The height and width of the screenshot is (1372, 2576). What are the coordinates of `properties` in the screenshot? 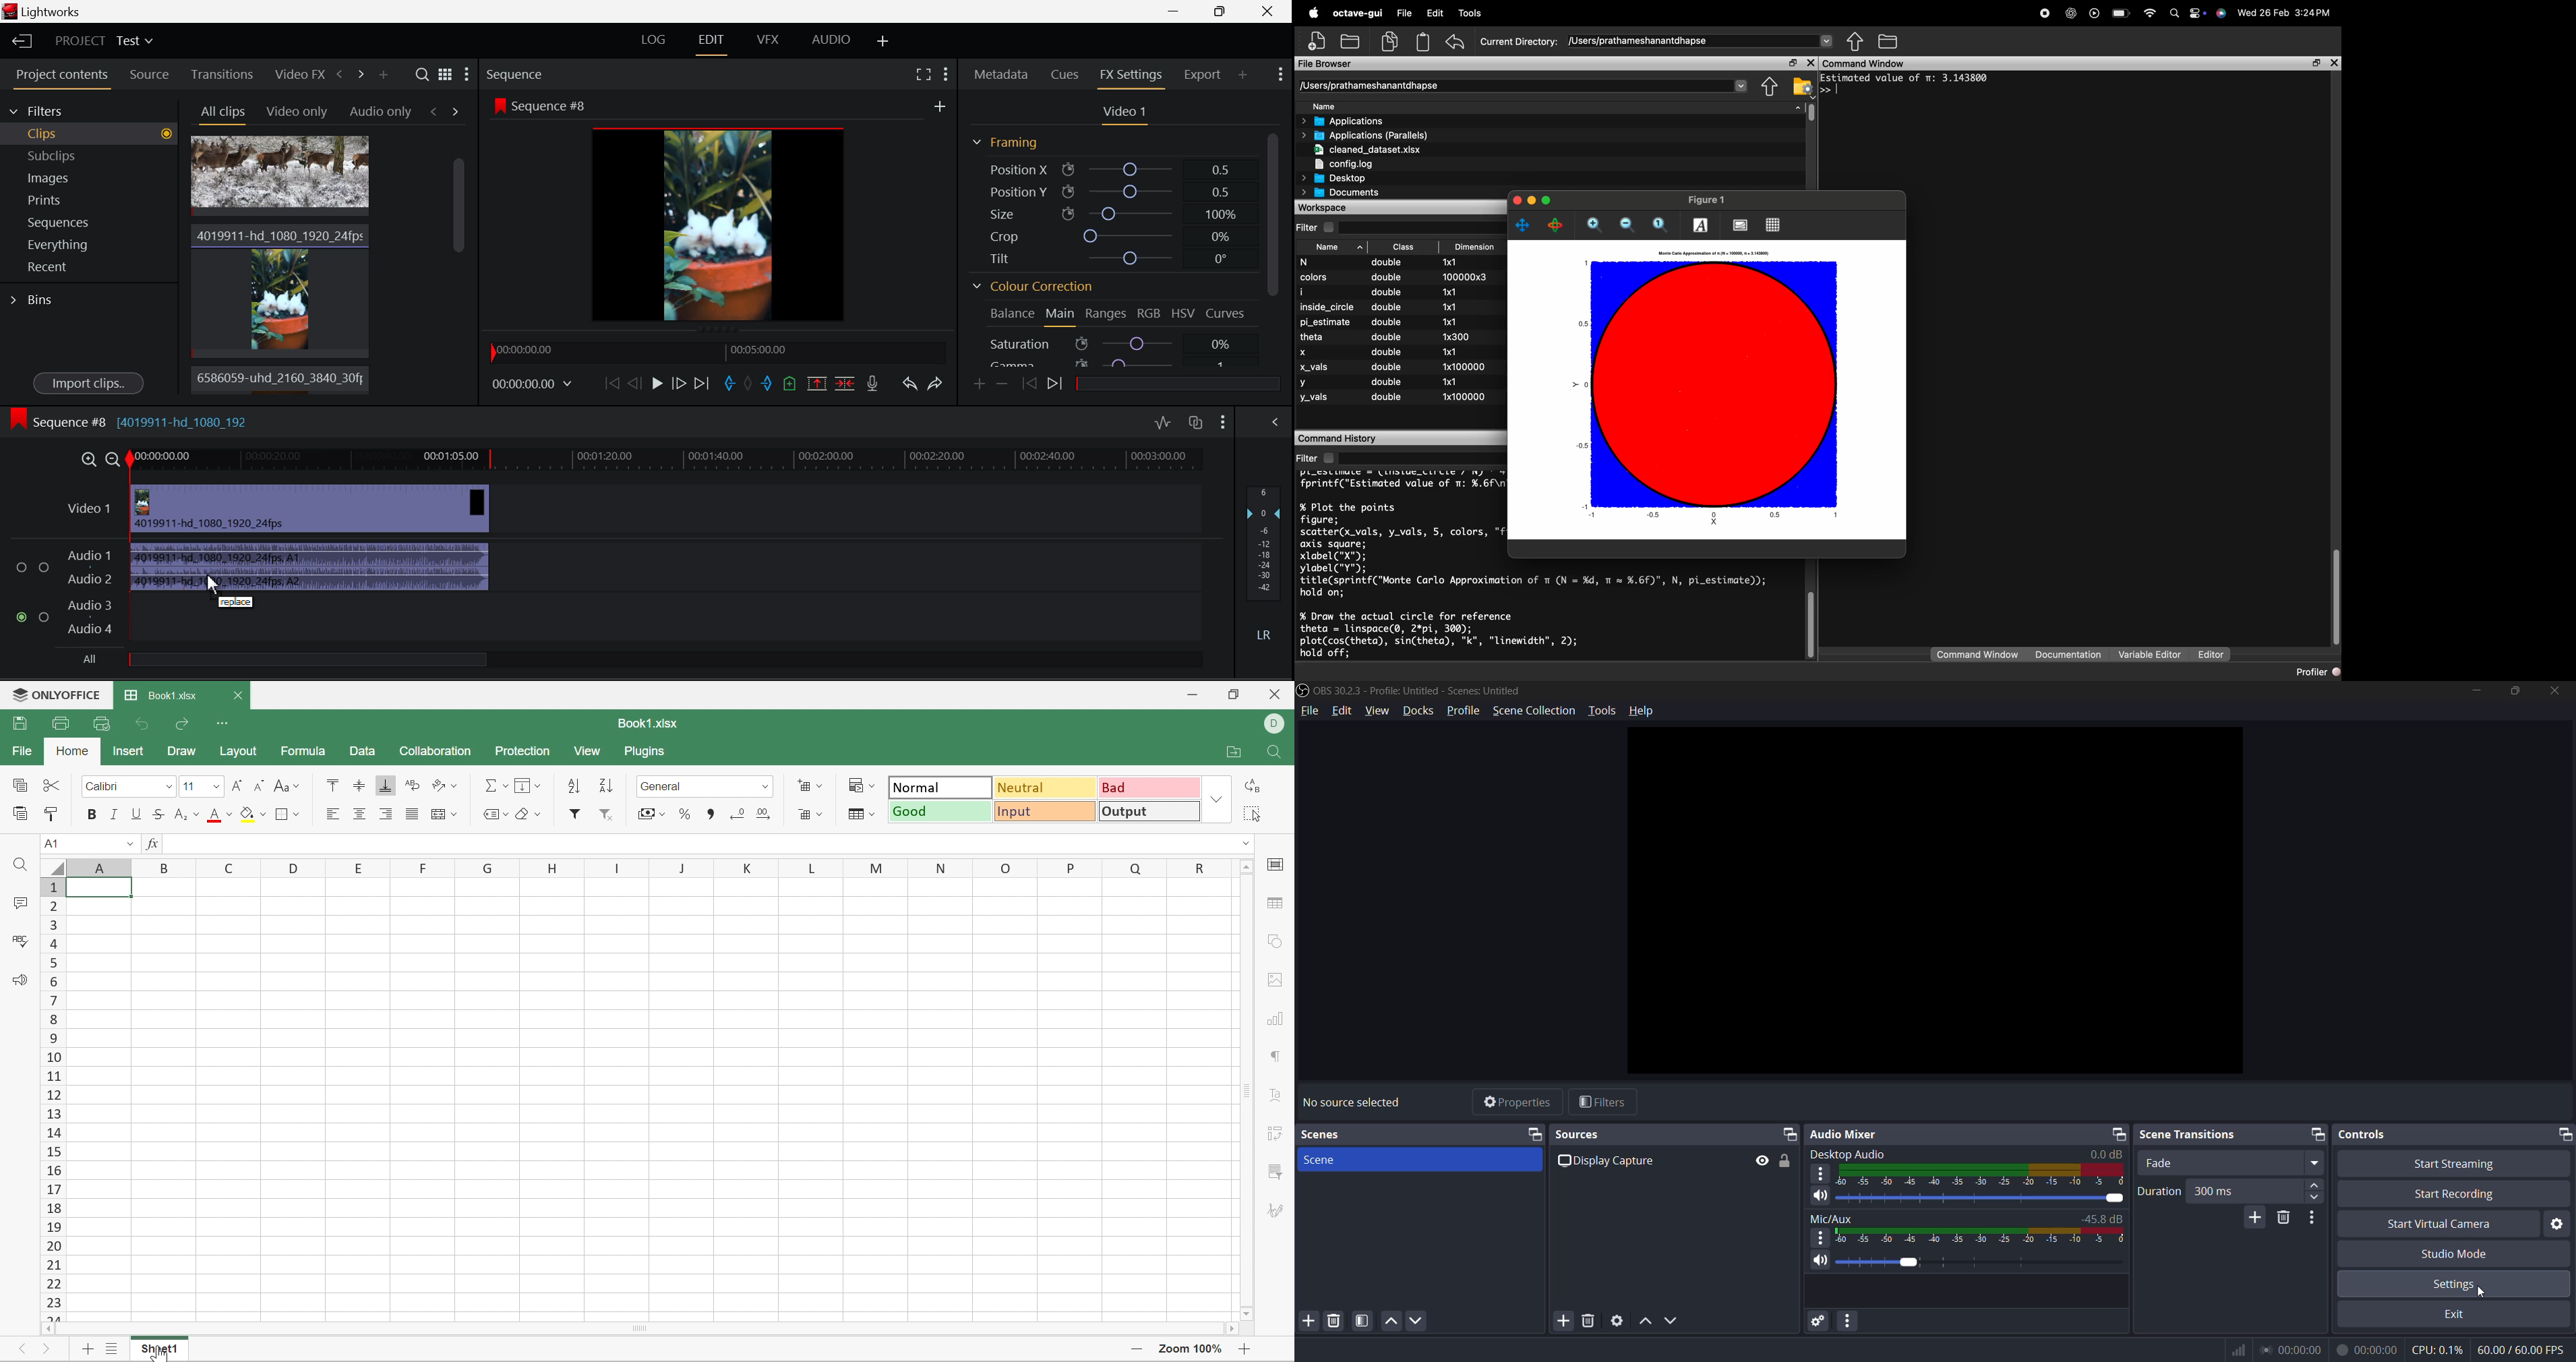 It's located at (1517, 1103).